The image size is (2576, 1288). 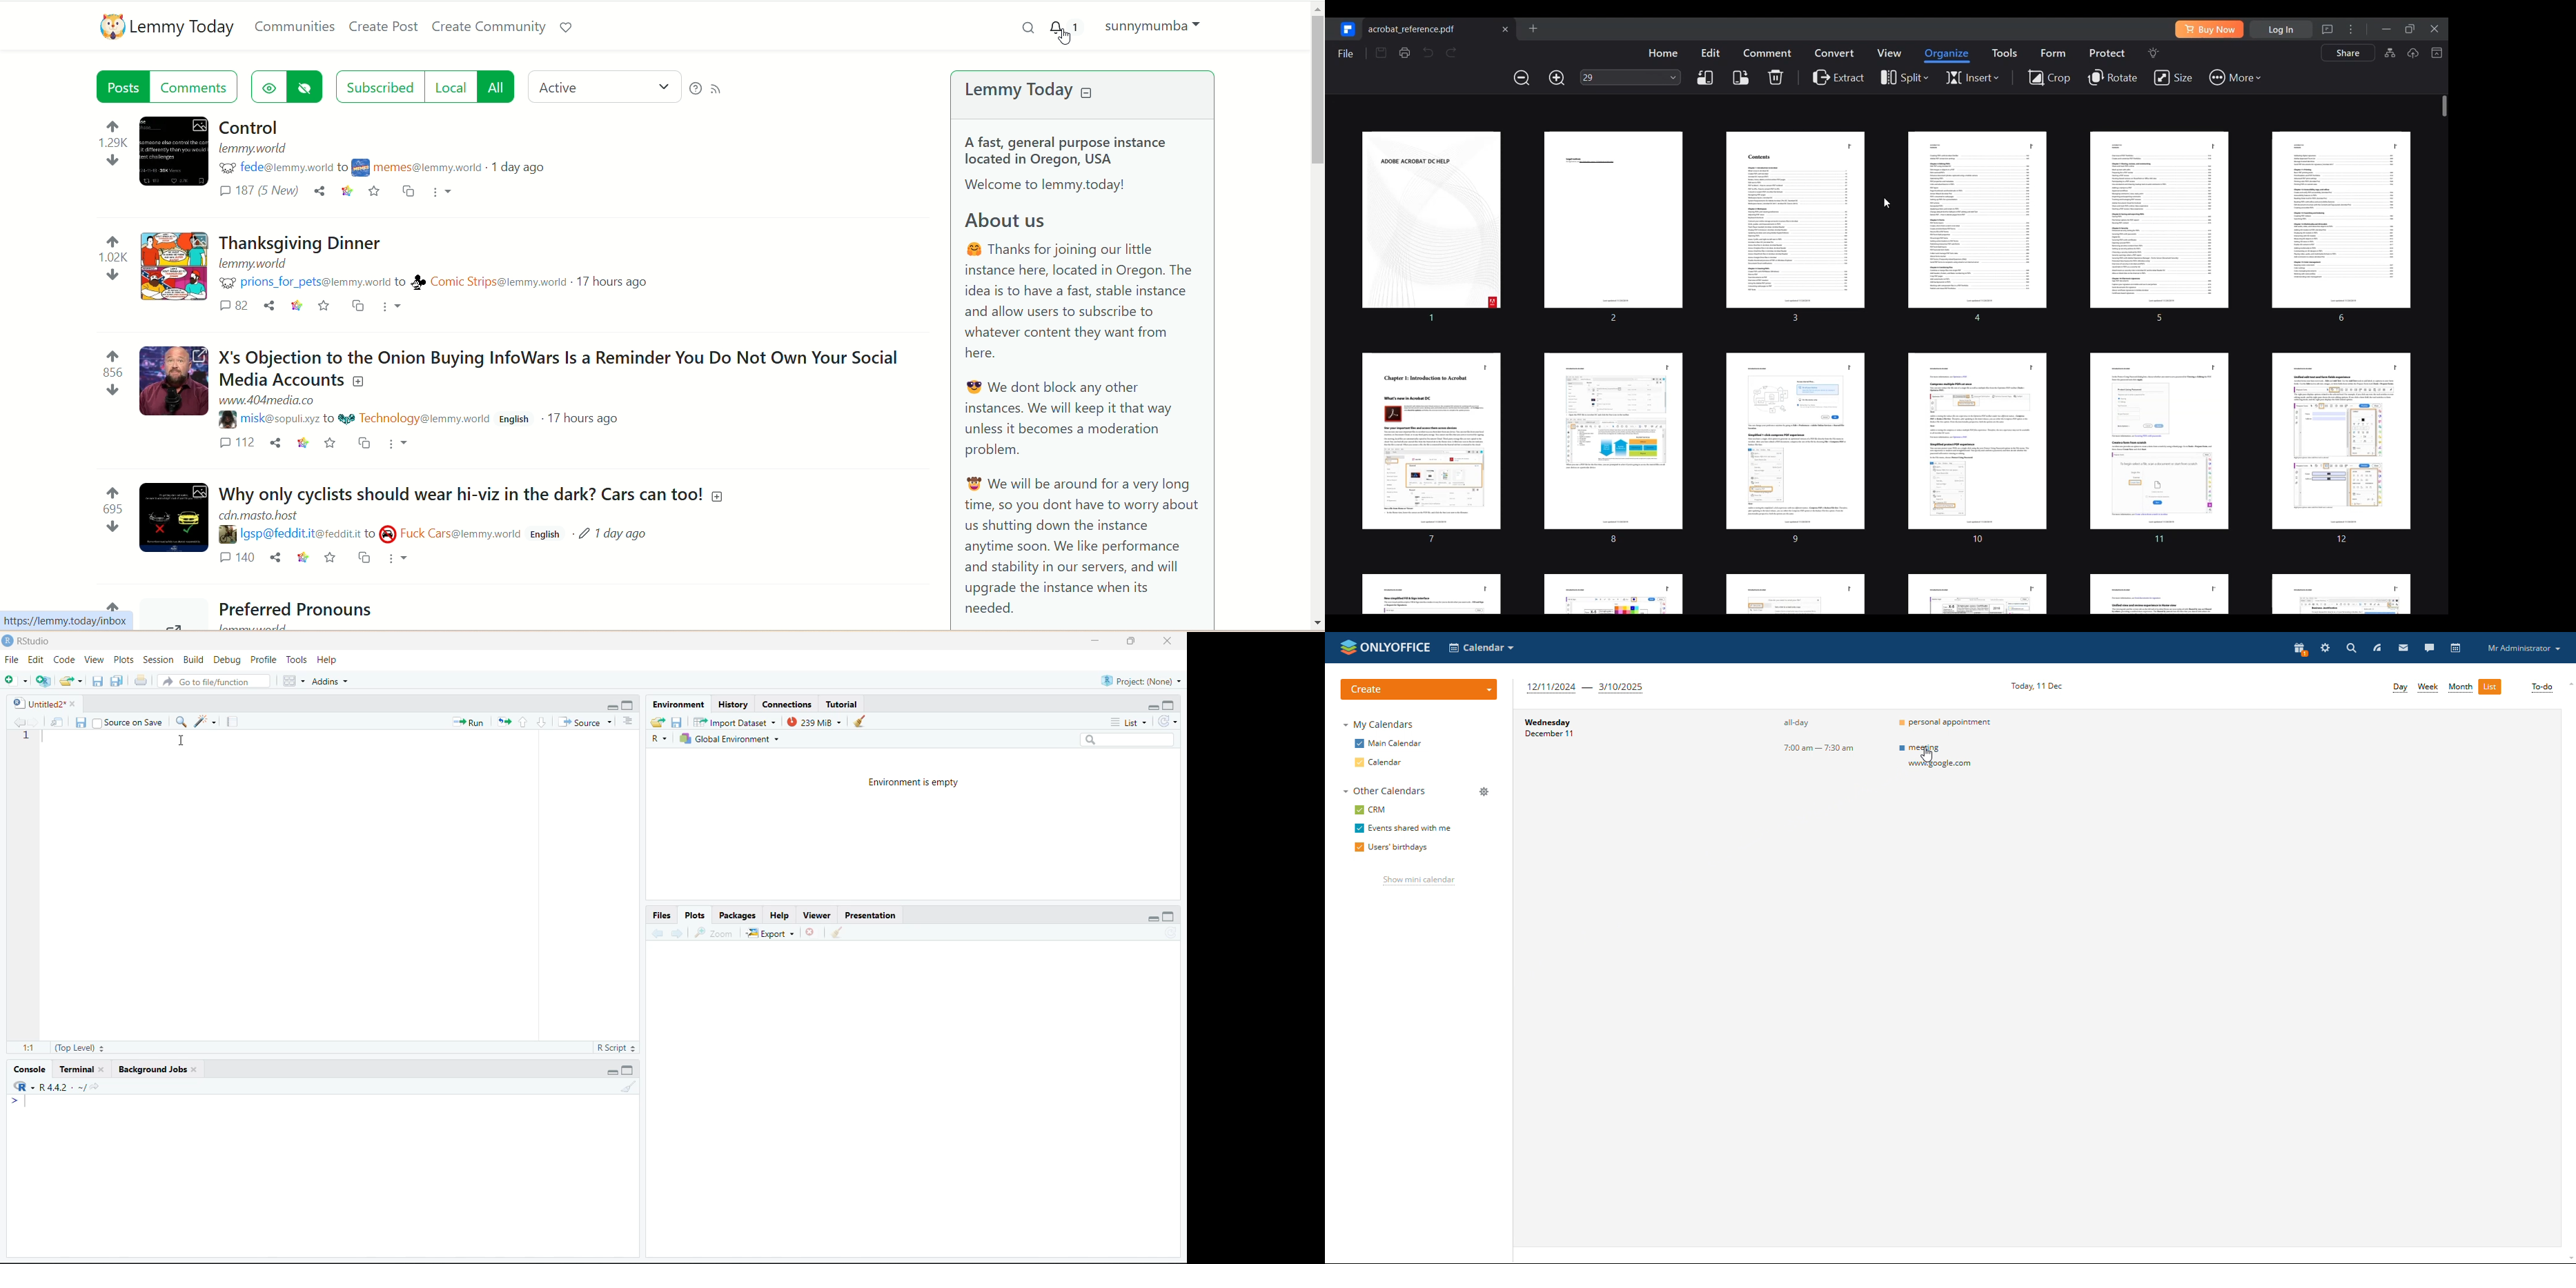 I want to click on Compile Report (Ctrl + Shift + K), so click(x=233, y=720).